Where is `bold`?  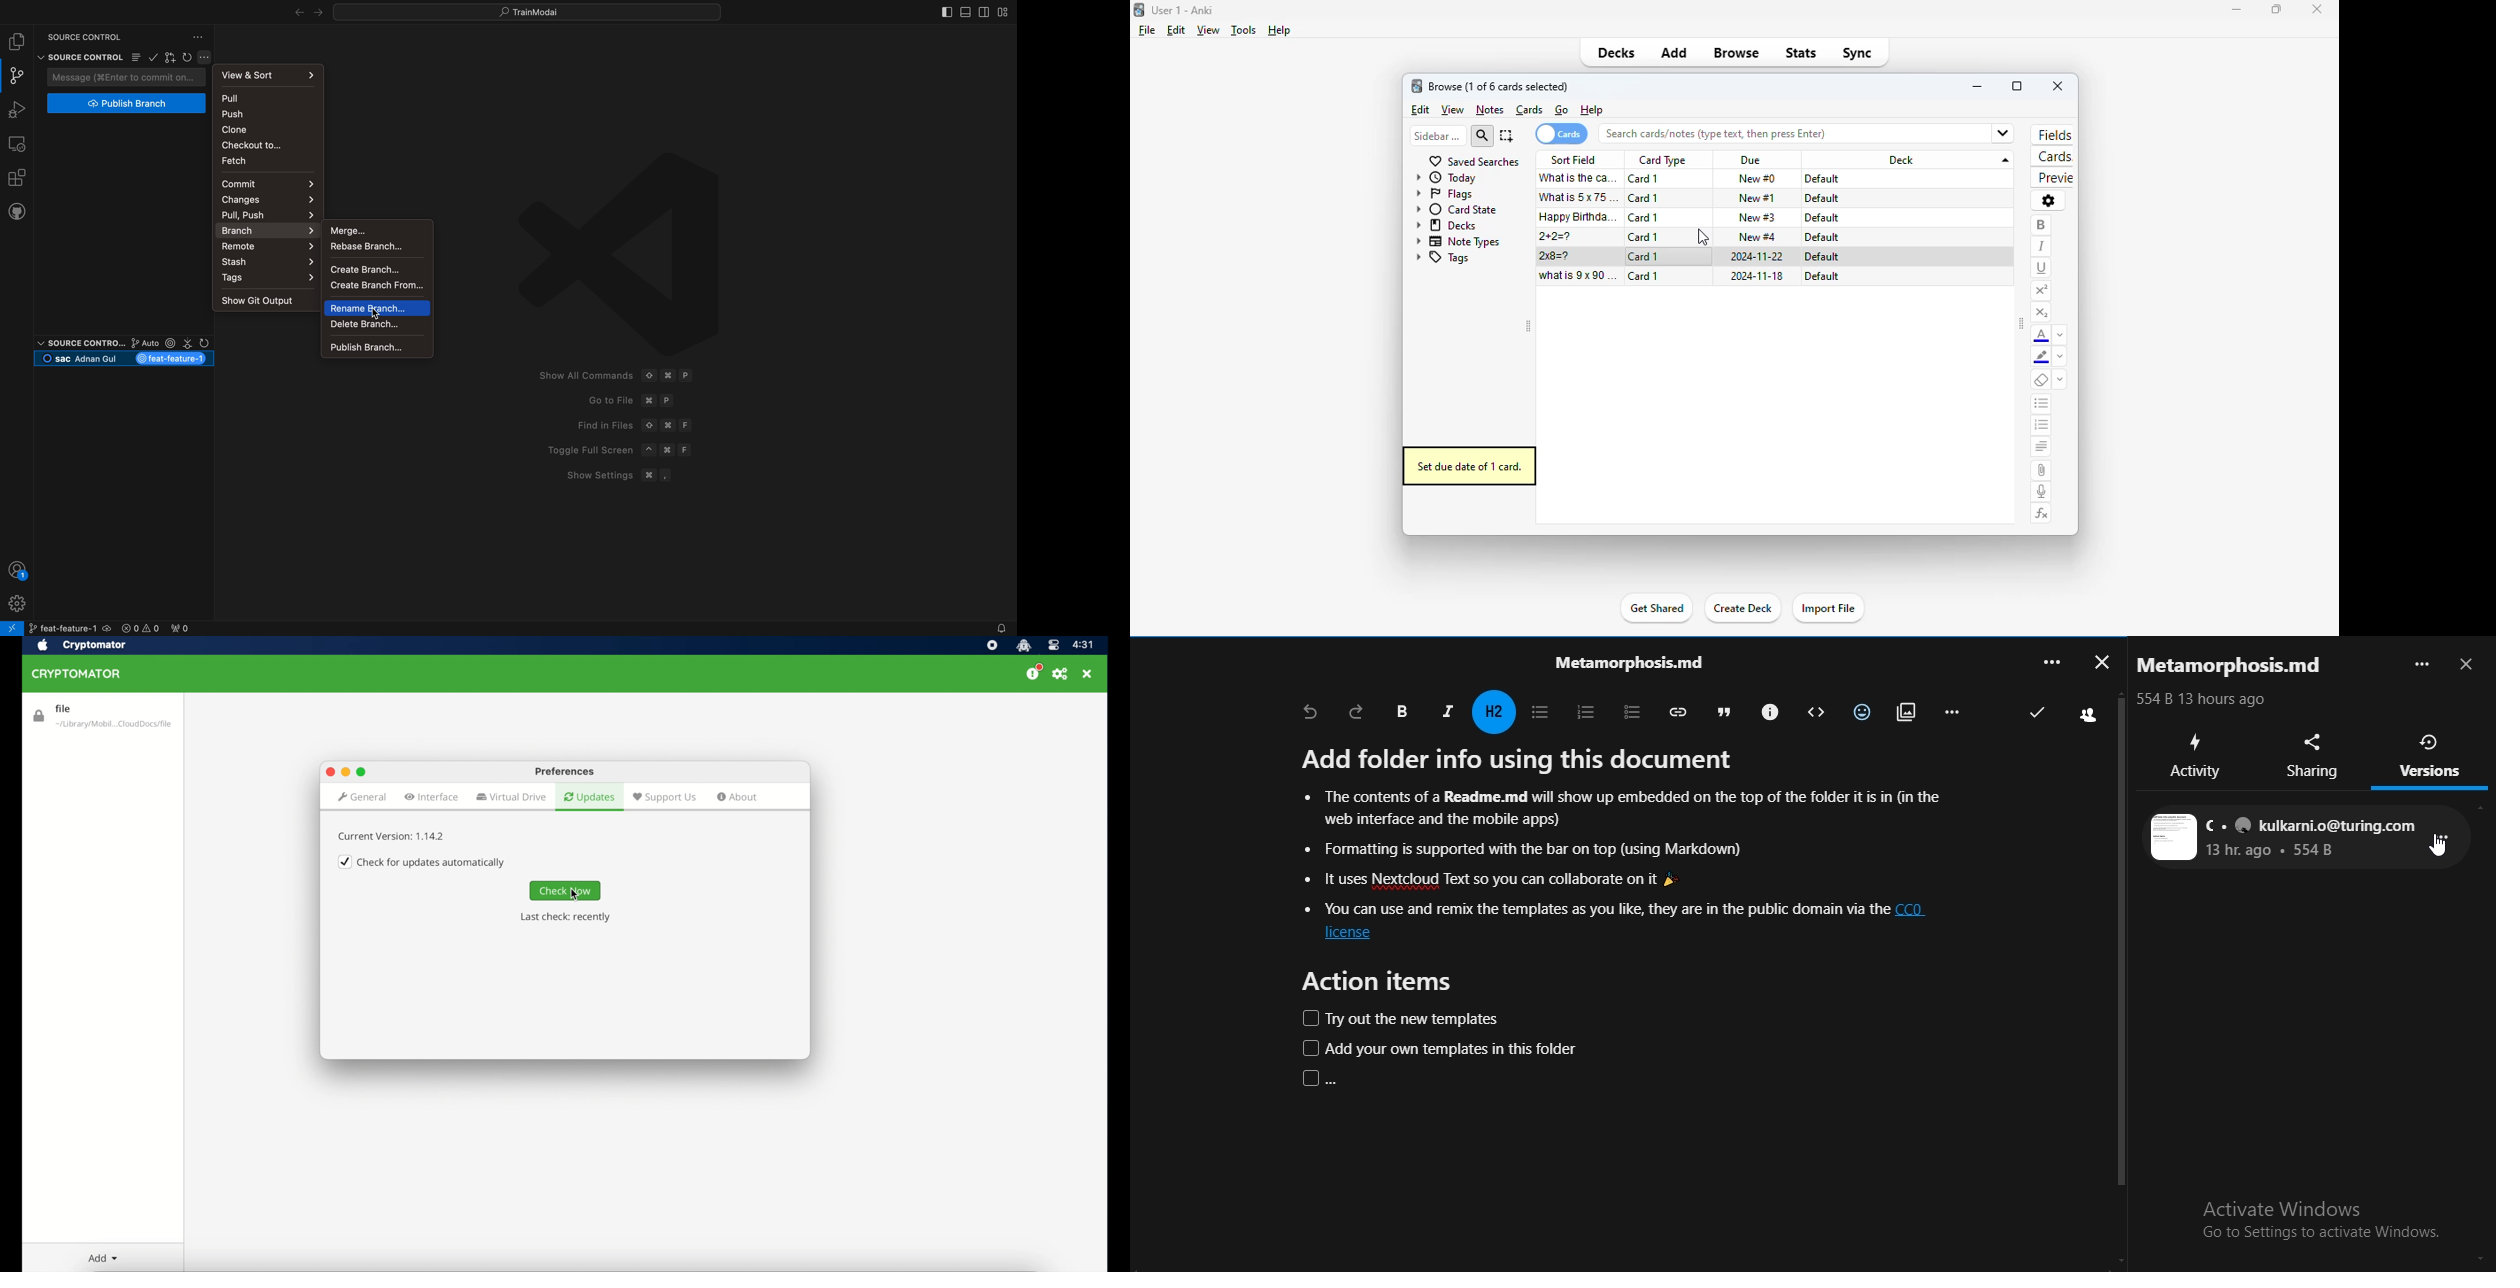
bold is located at coordinates (2041, 225).